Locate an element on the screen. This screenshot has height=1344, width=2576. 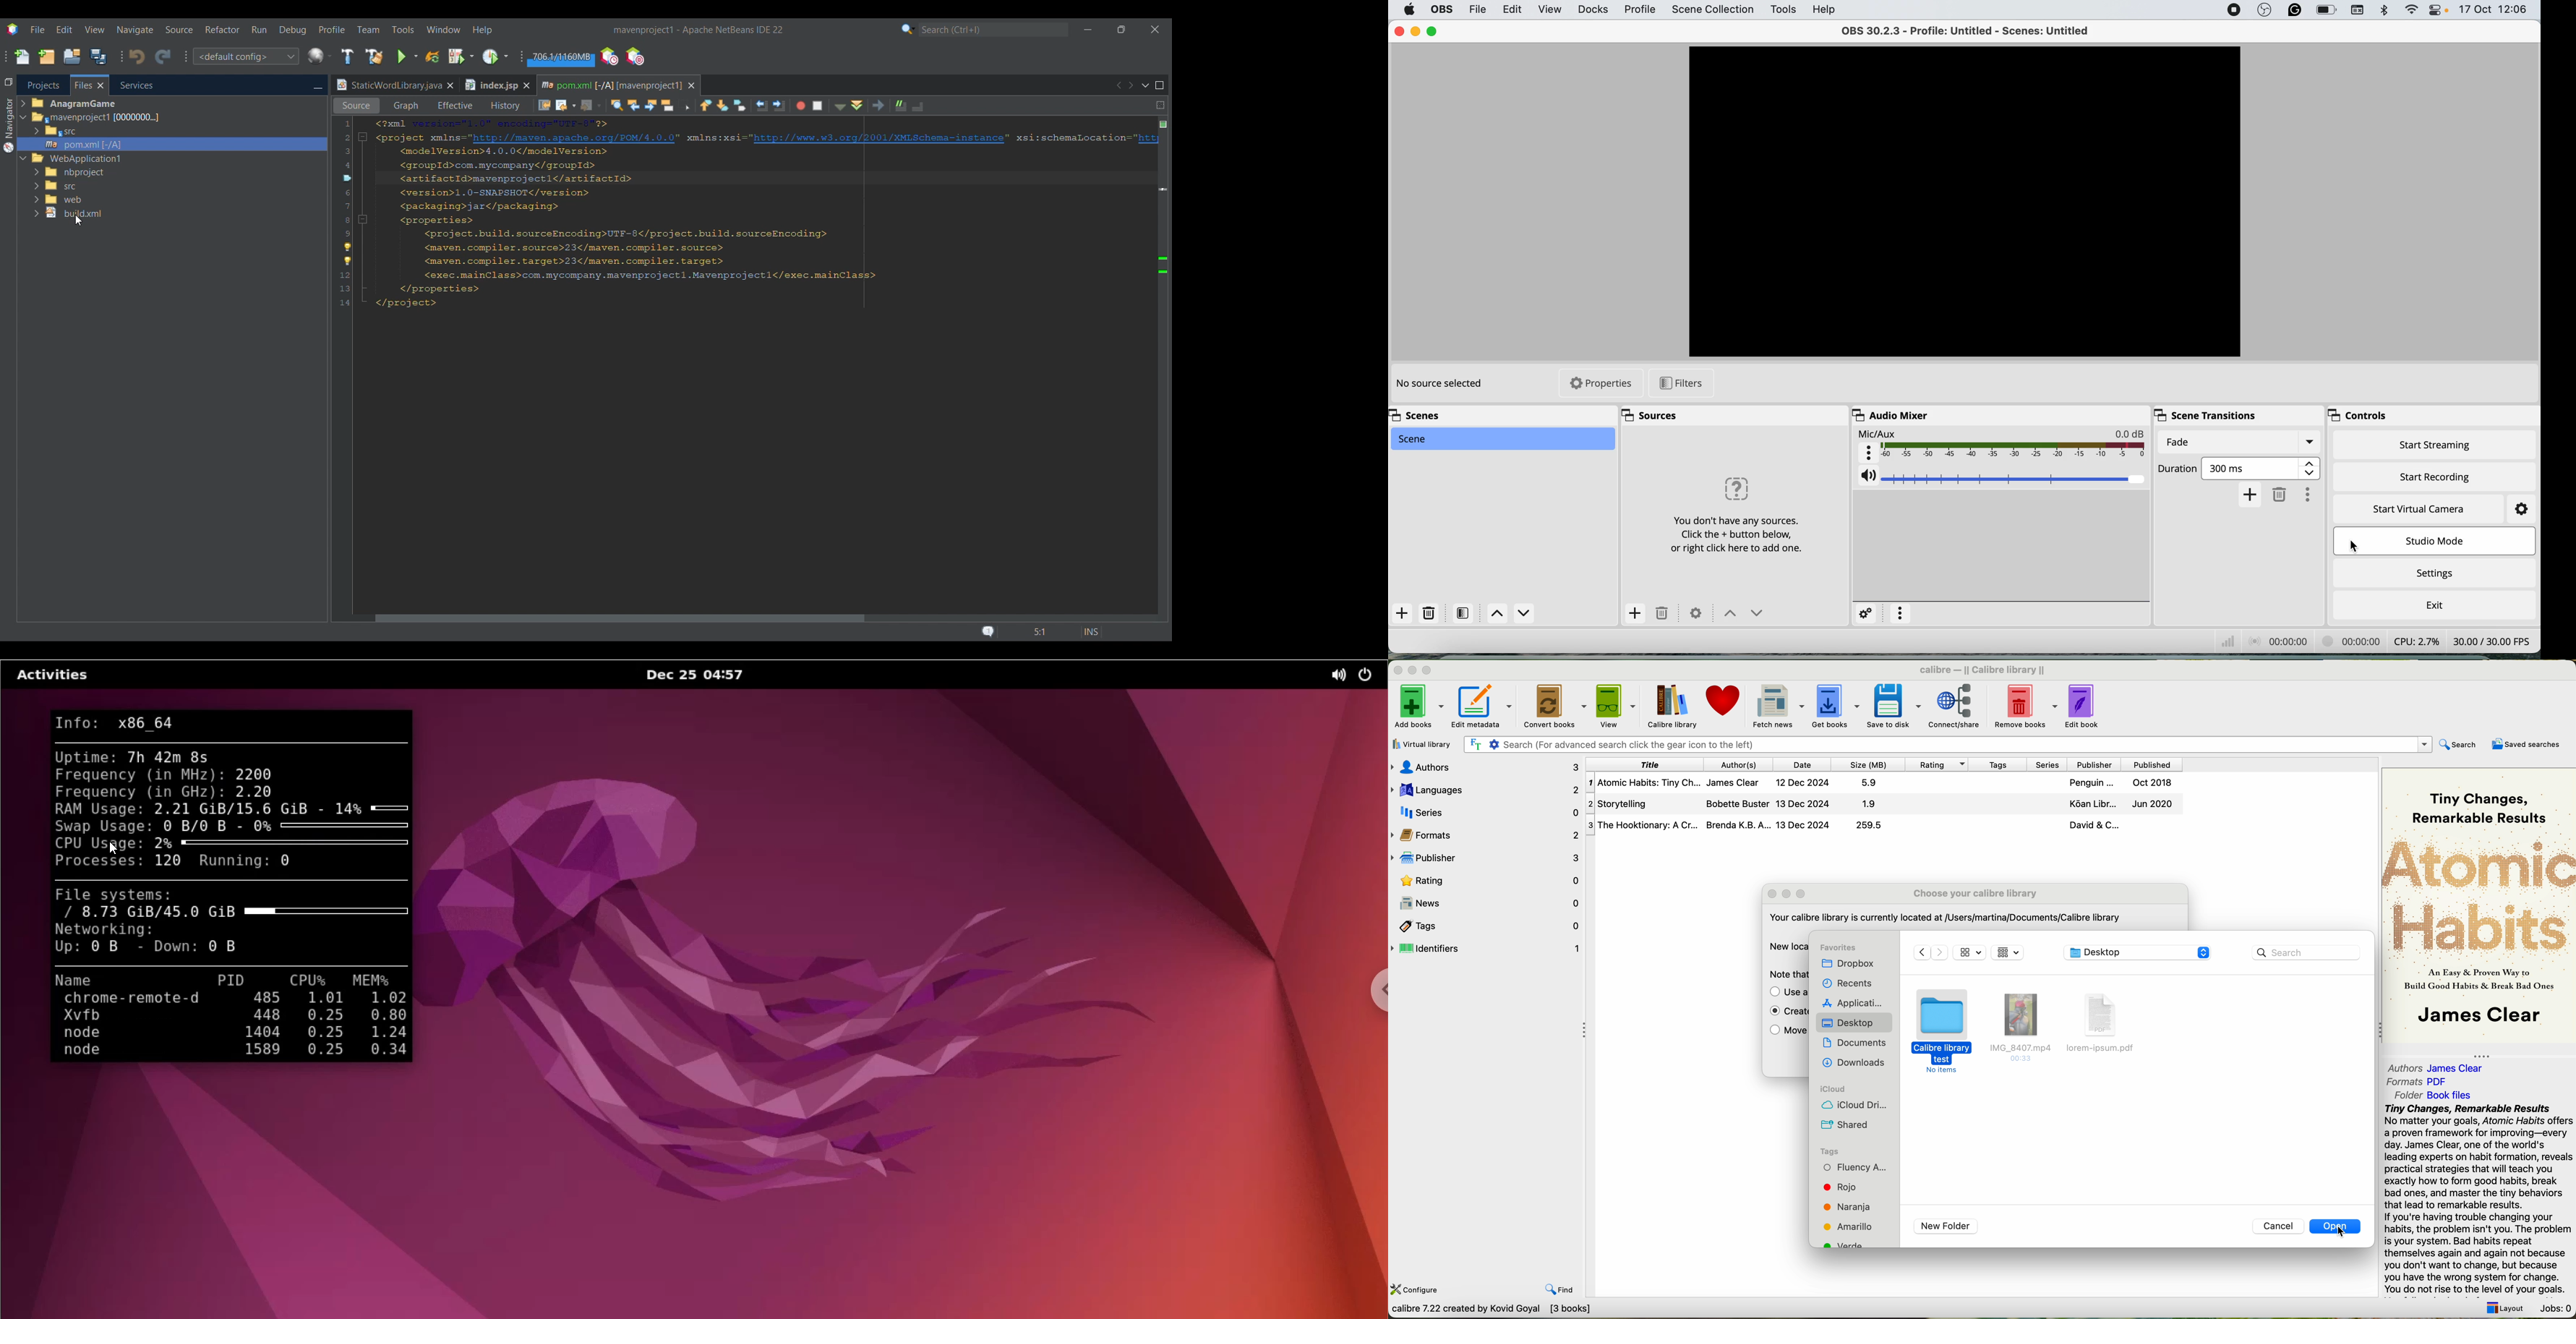
screen recorder is located at coordinates (2237, 10).